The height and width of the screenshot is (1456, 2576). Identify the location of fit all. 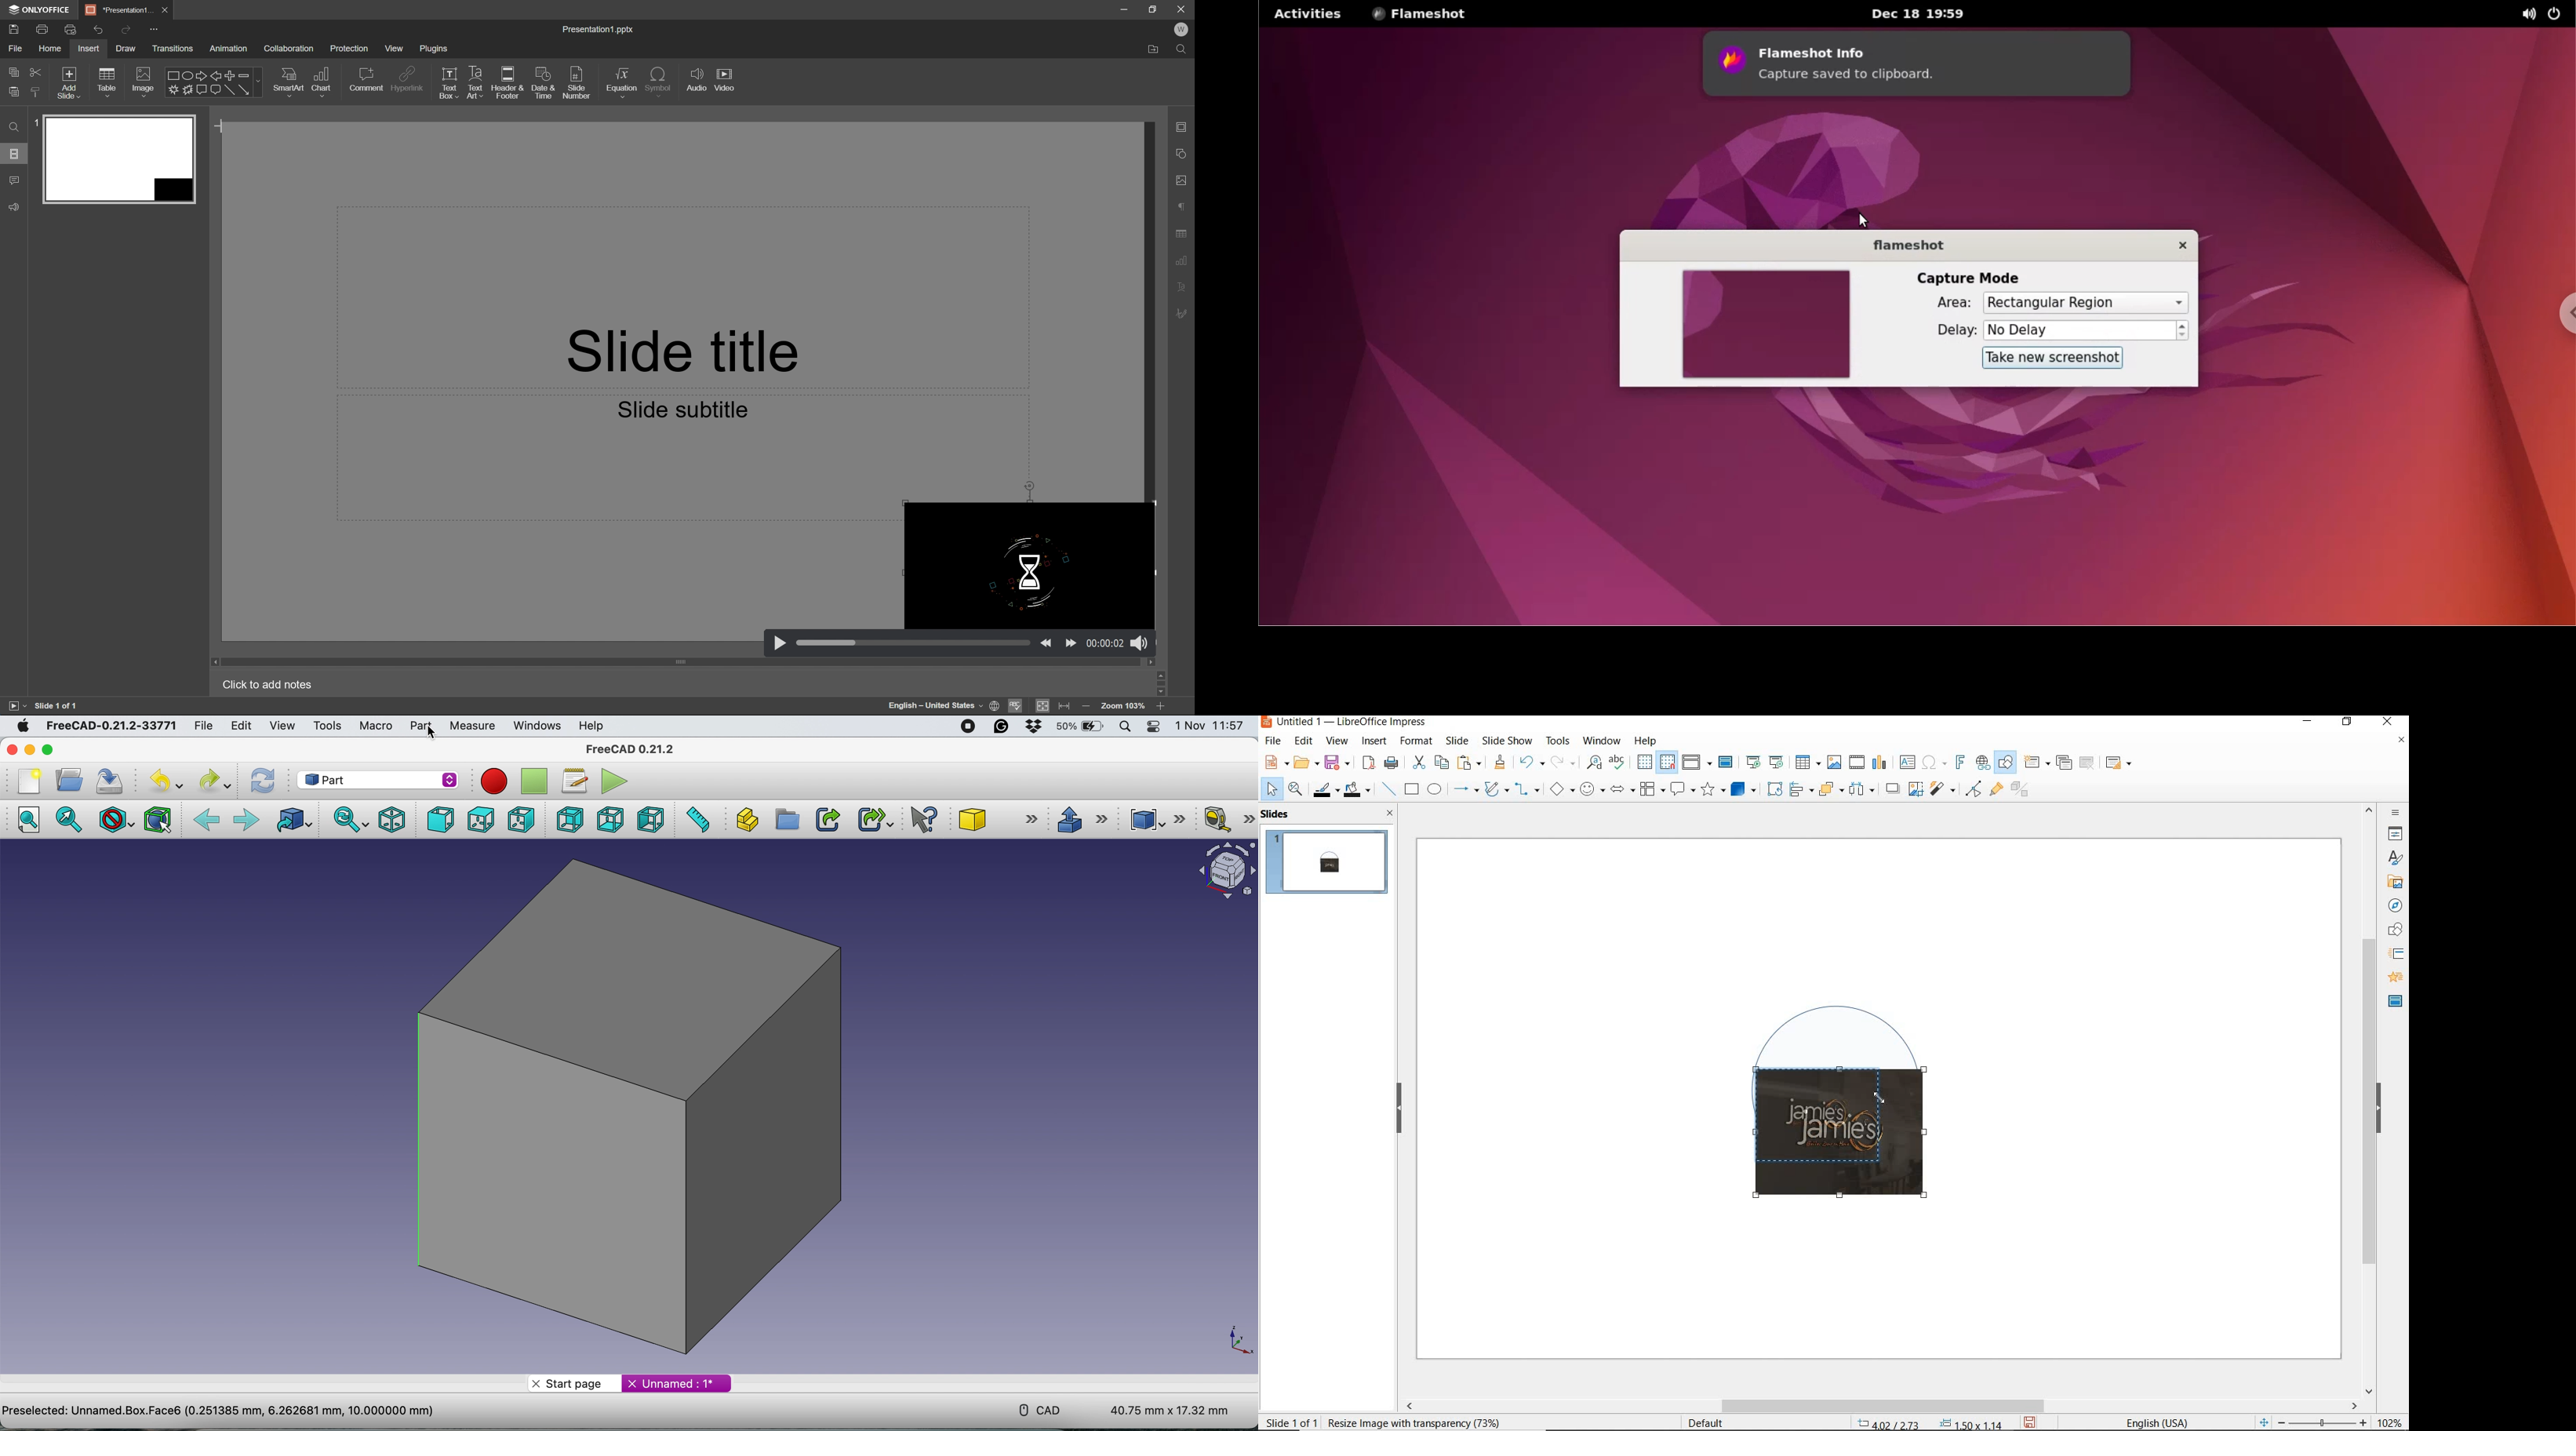
(27, 820).